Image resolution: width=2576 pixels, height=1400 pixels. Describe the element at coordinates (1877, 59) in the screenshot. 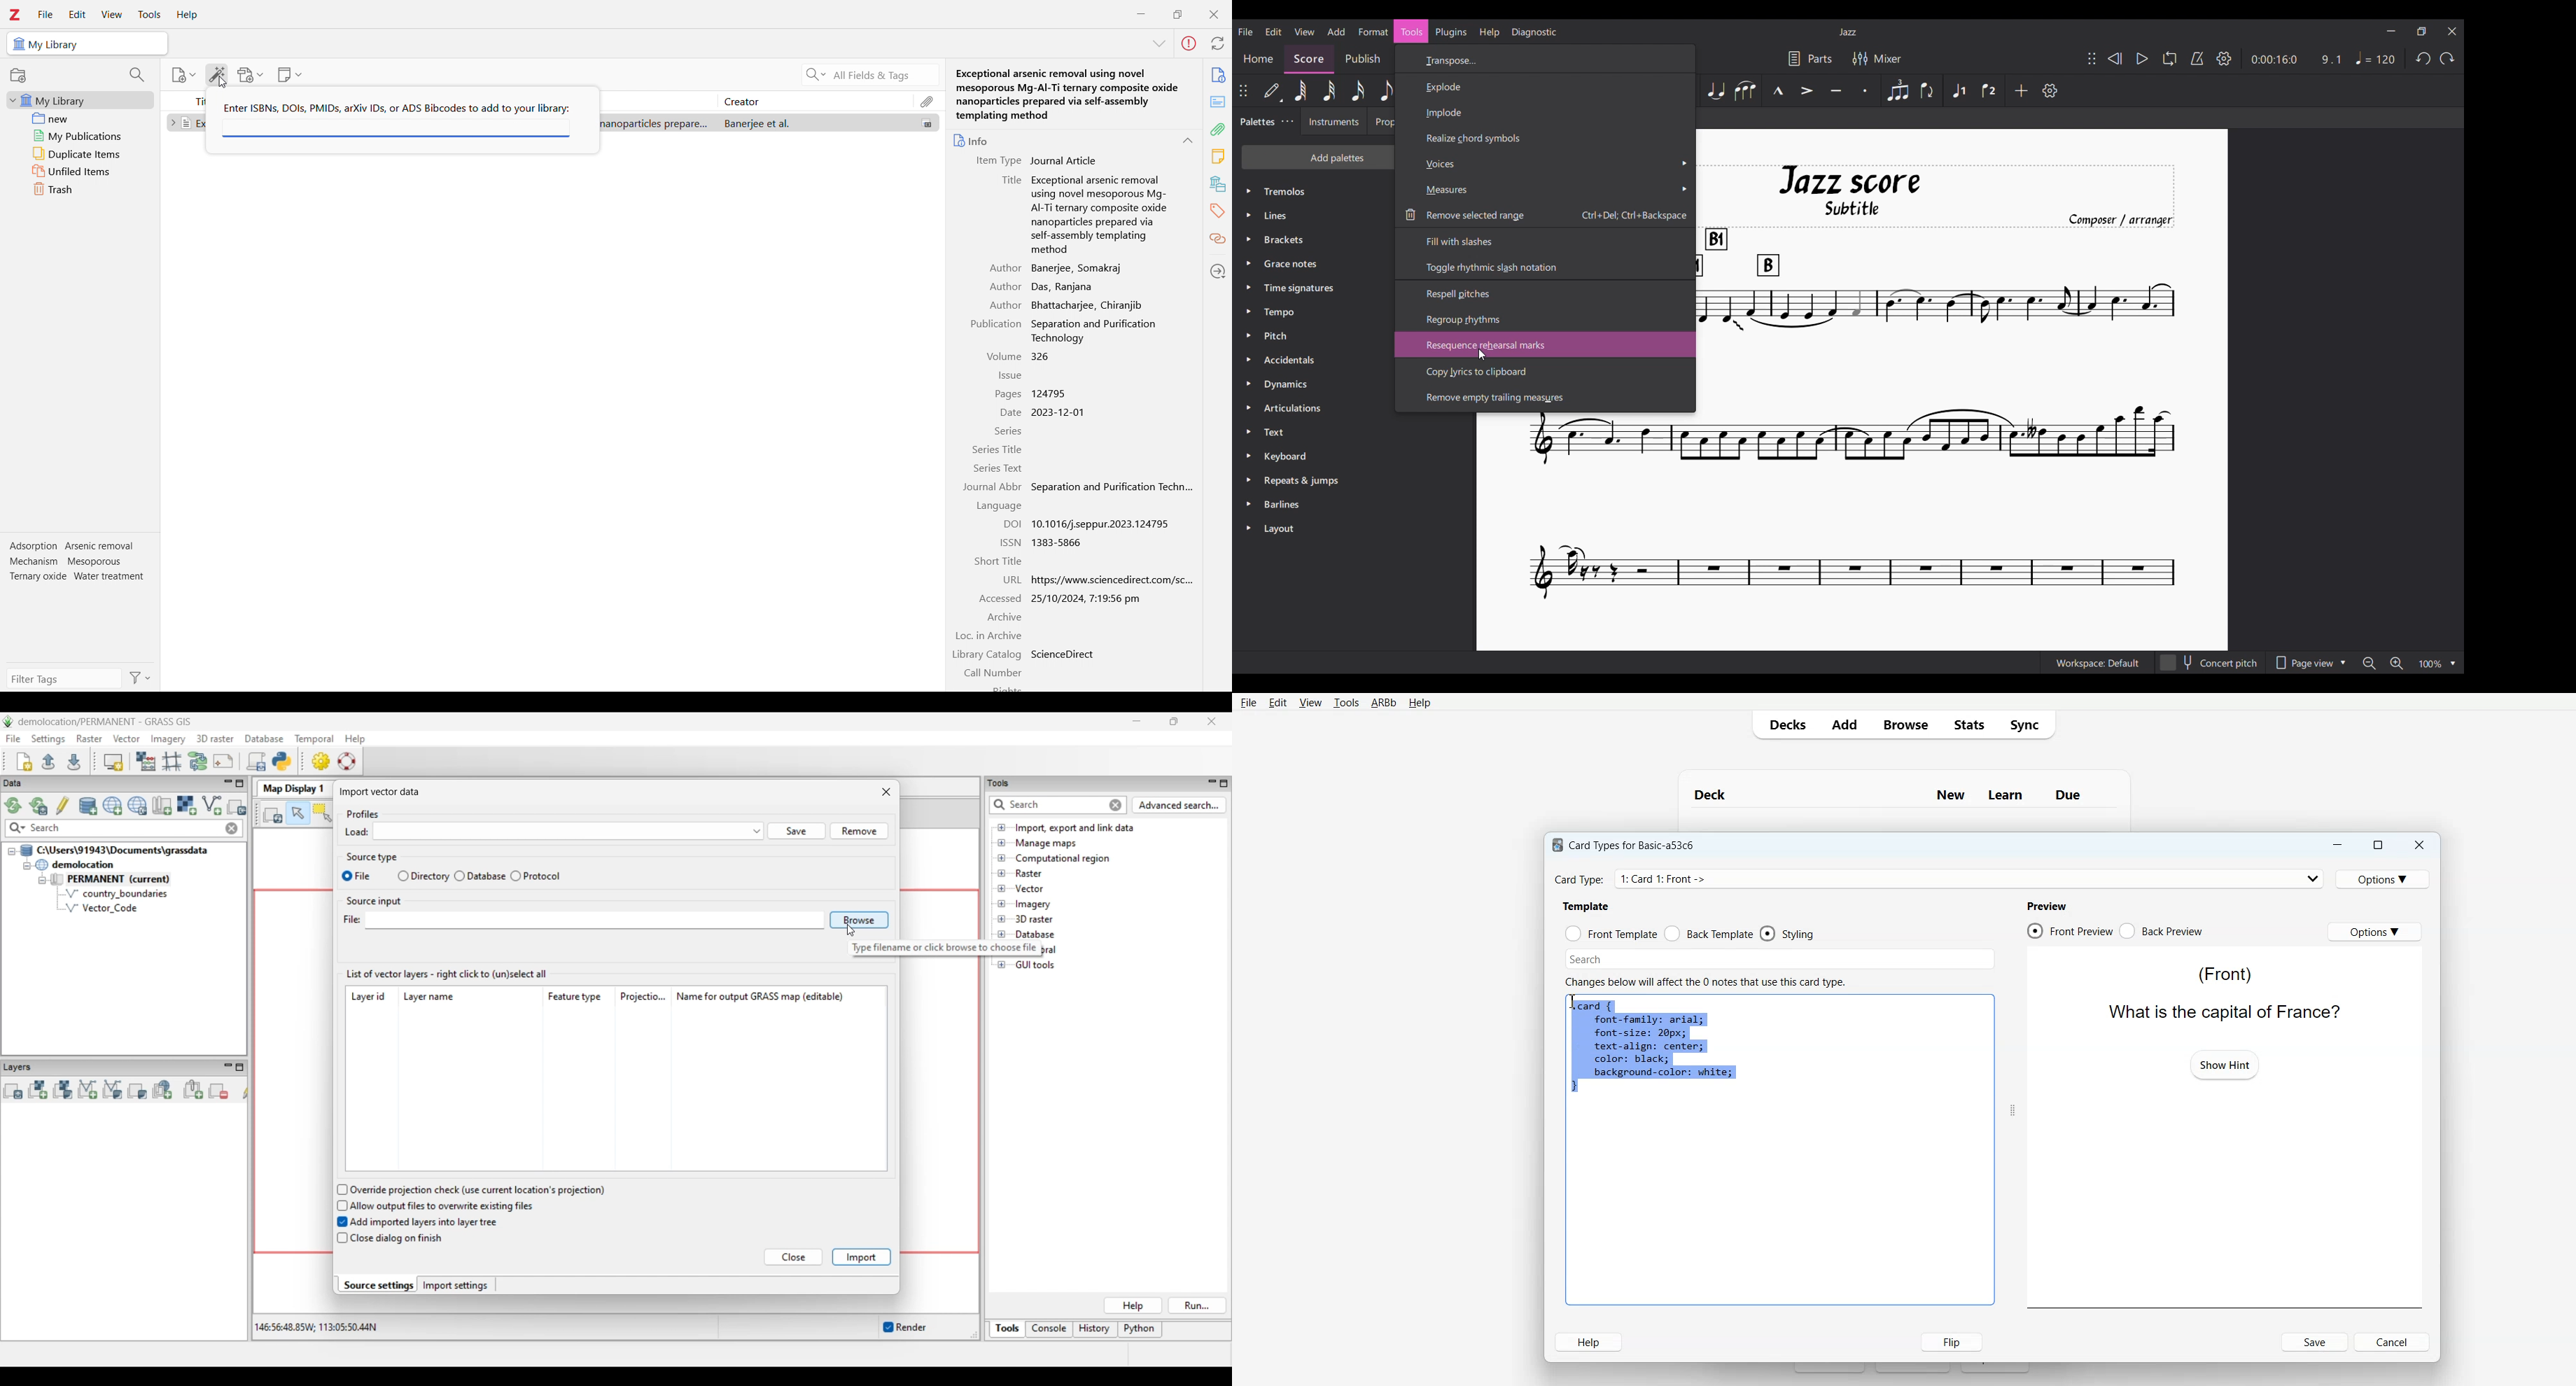

I see `Mixer settings` at that location.